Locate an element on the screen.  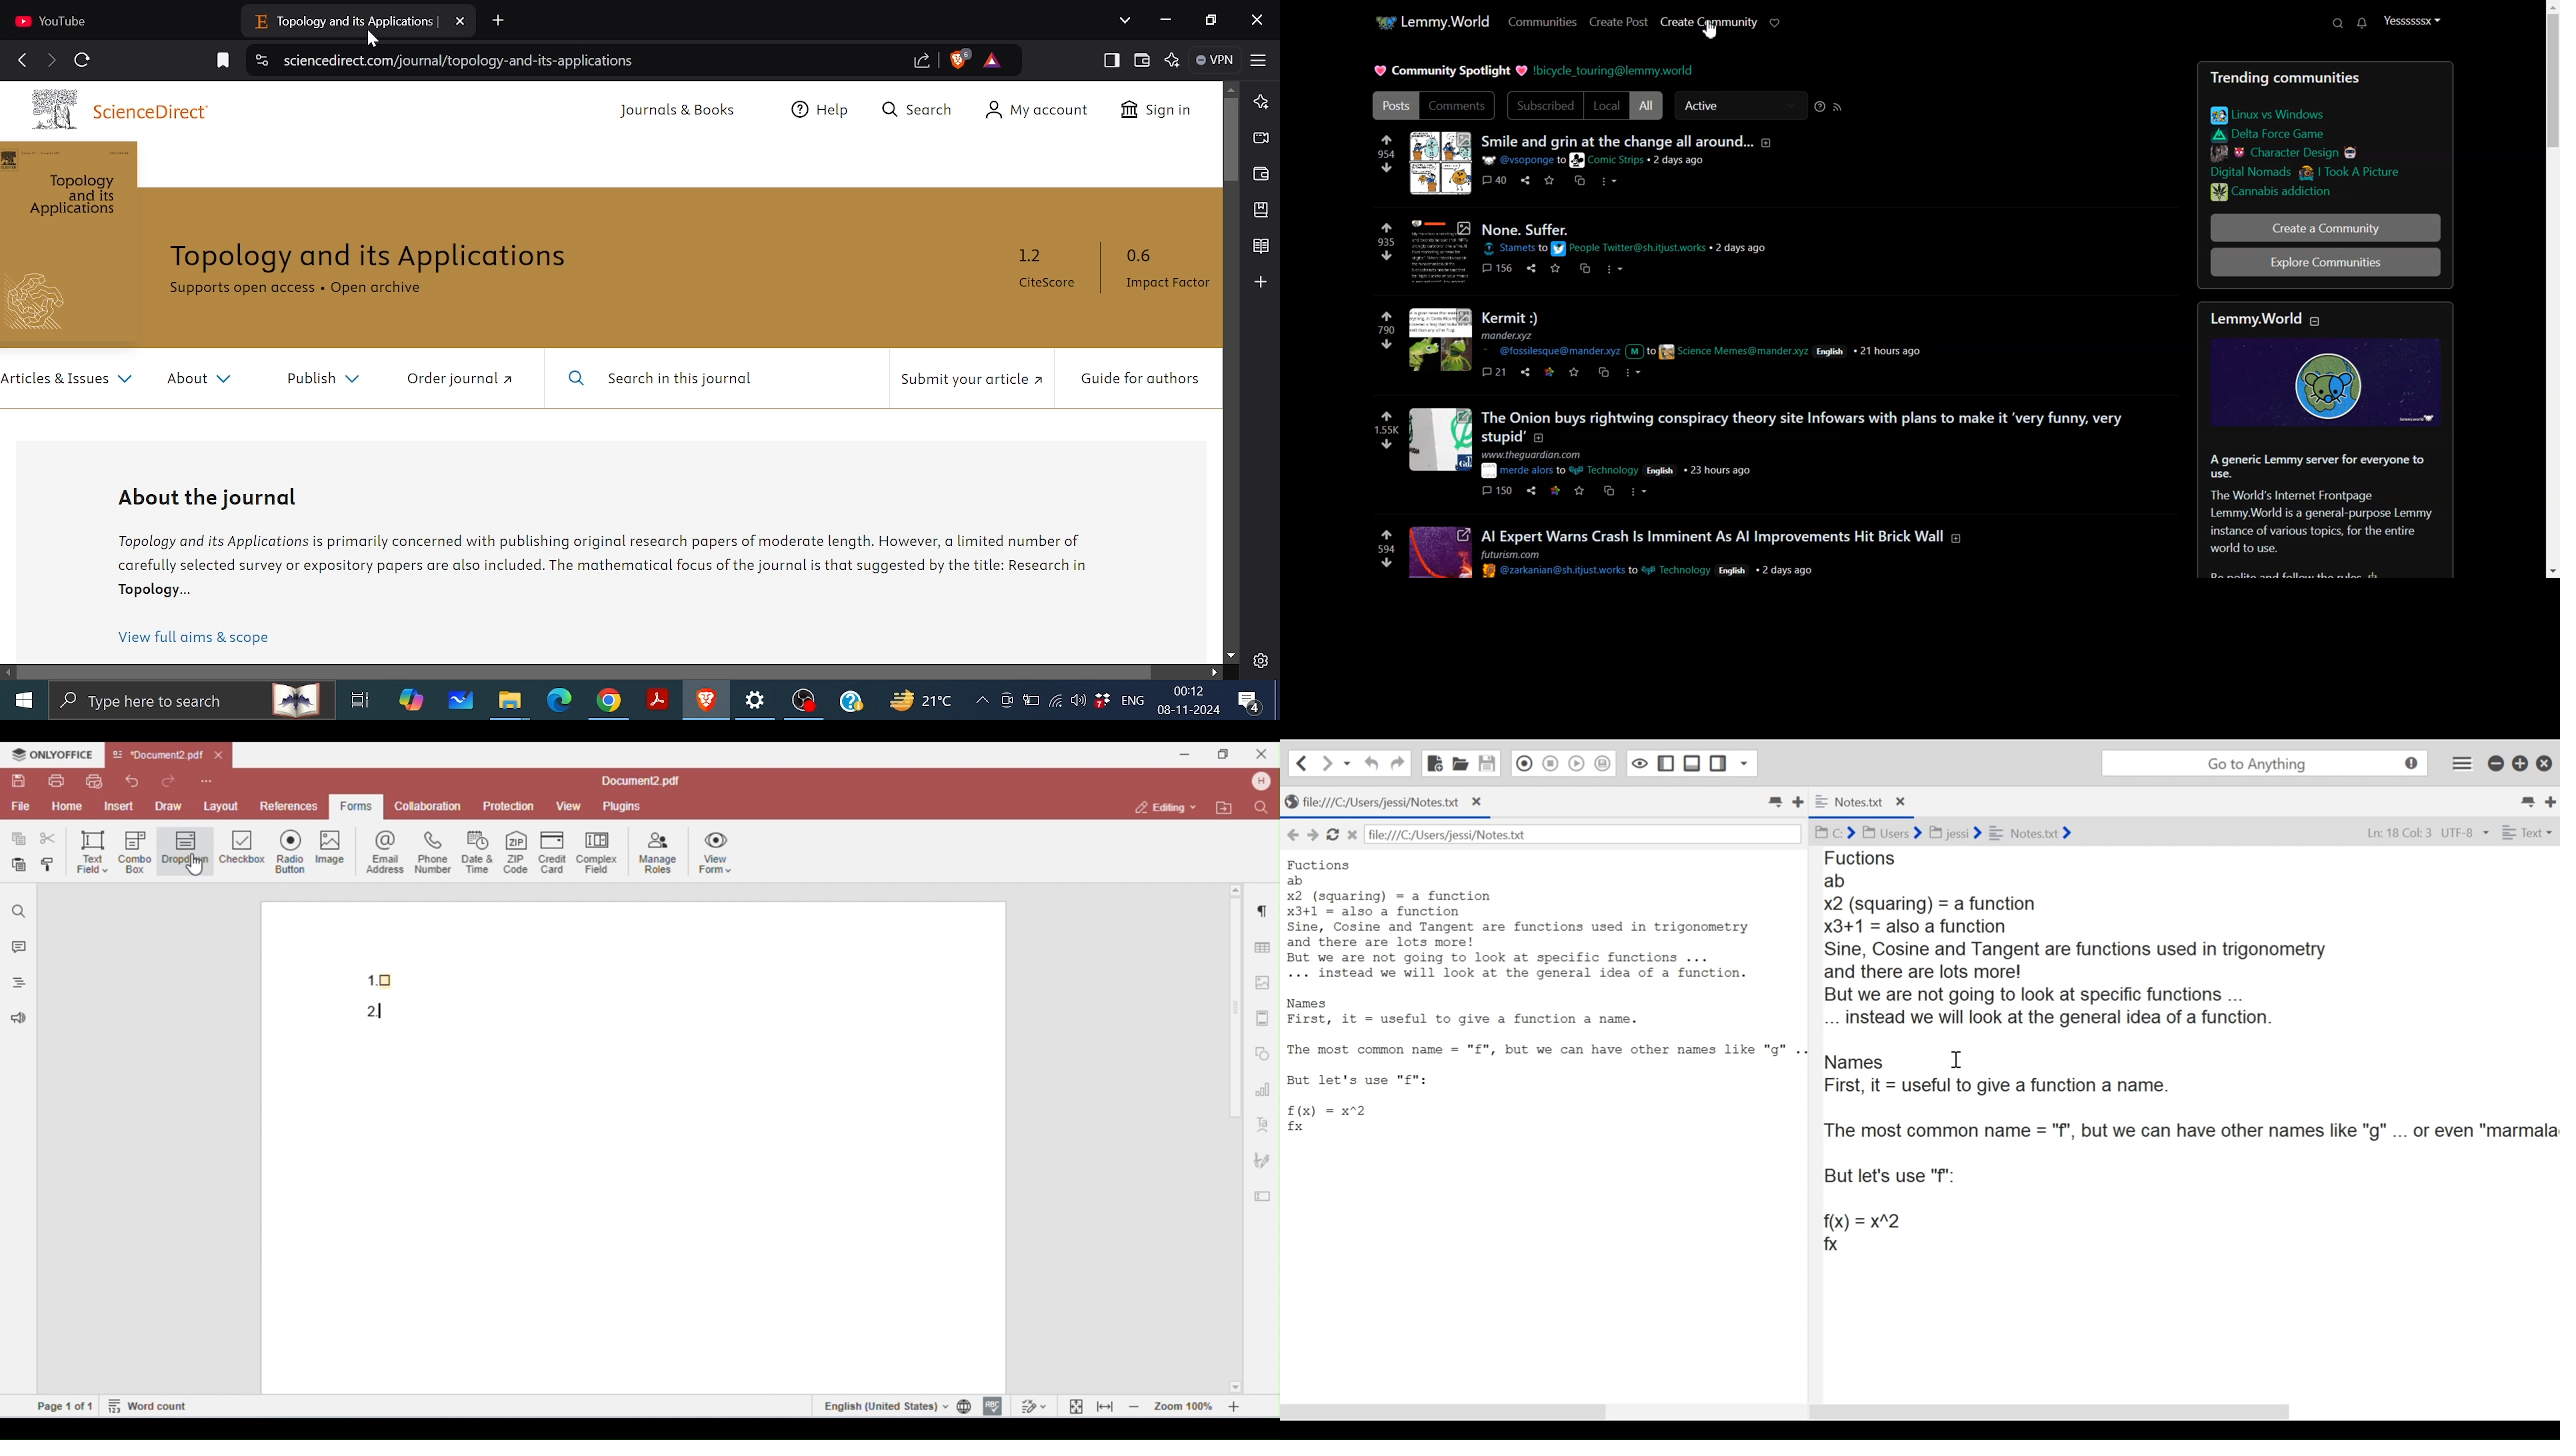
saved is located at coordinates (1551, 180).